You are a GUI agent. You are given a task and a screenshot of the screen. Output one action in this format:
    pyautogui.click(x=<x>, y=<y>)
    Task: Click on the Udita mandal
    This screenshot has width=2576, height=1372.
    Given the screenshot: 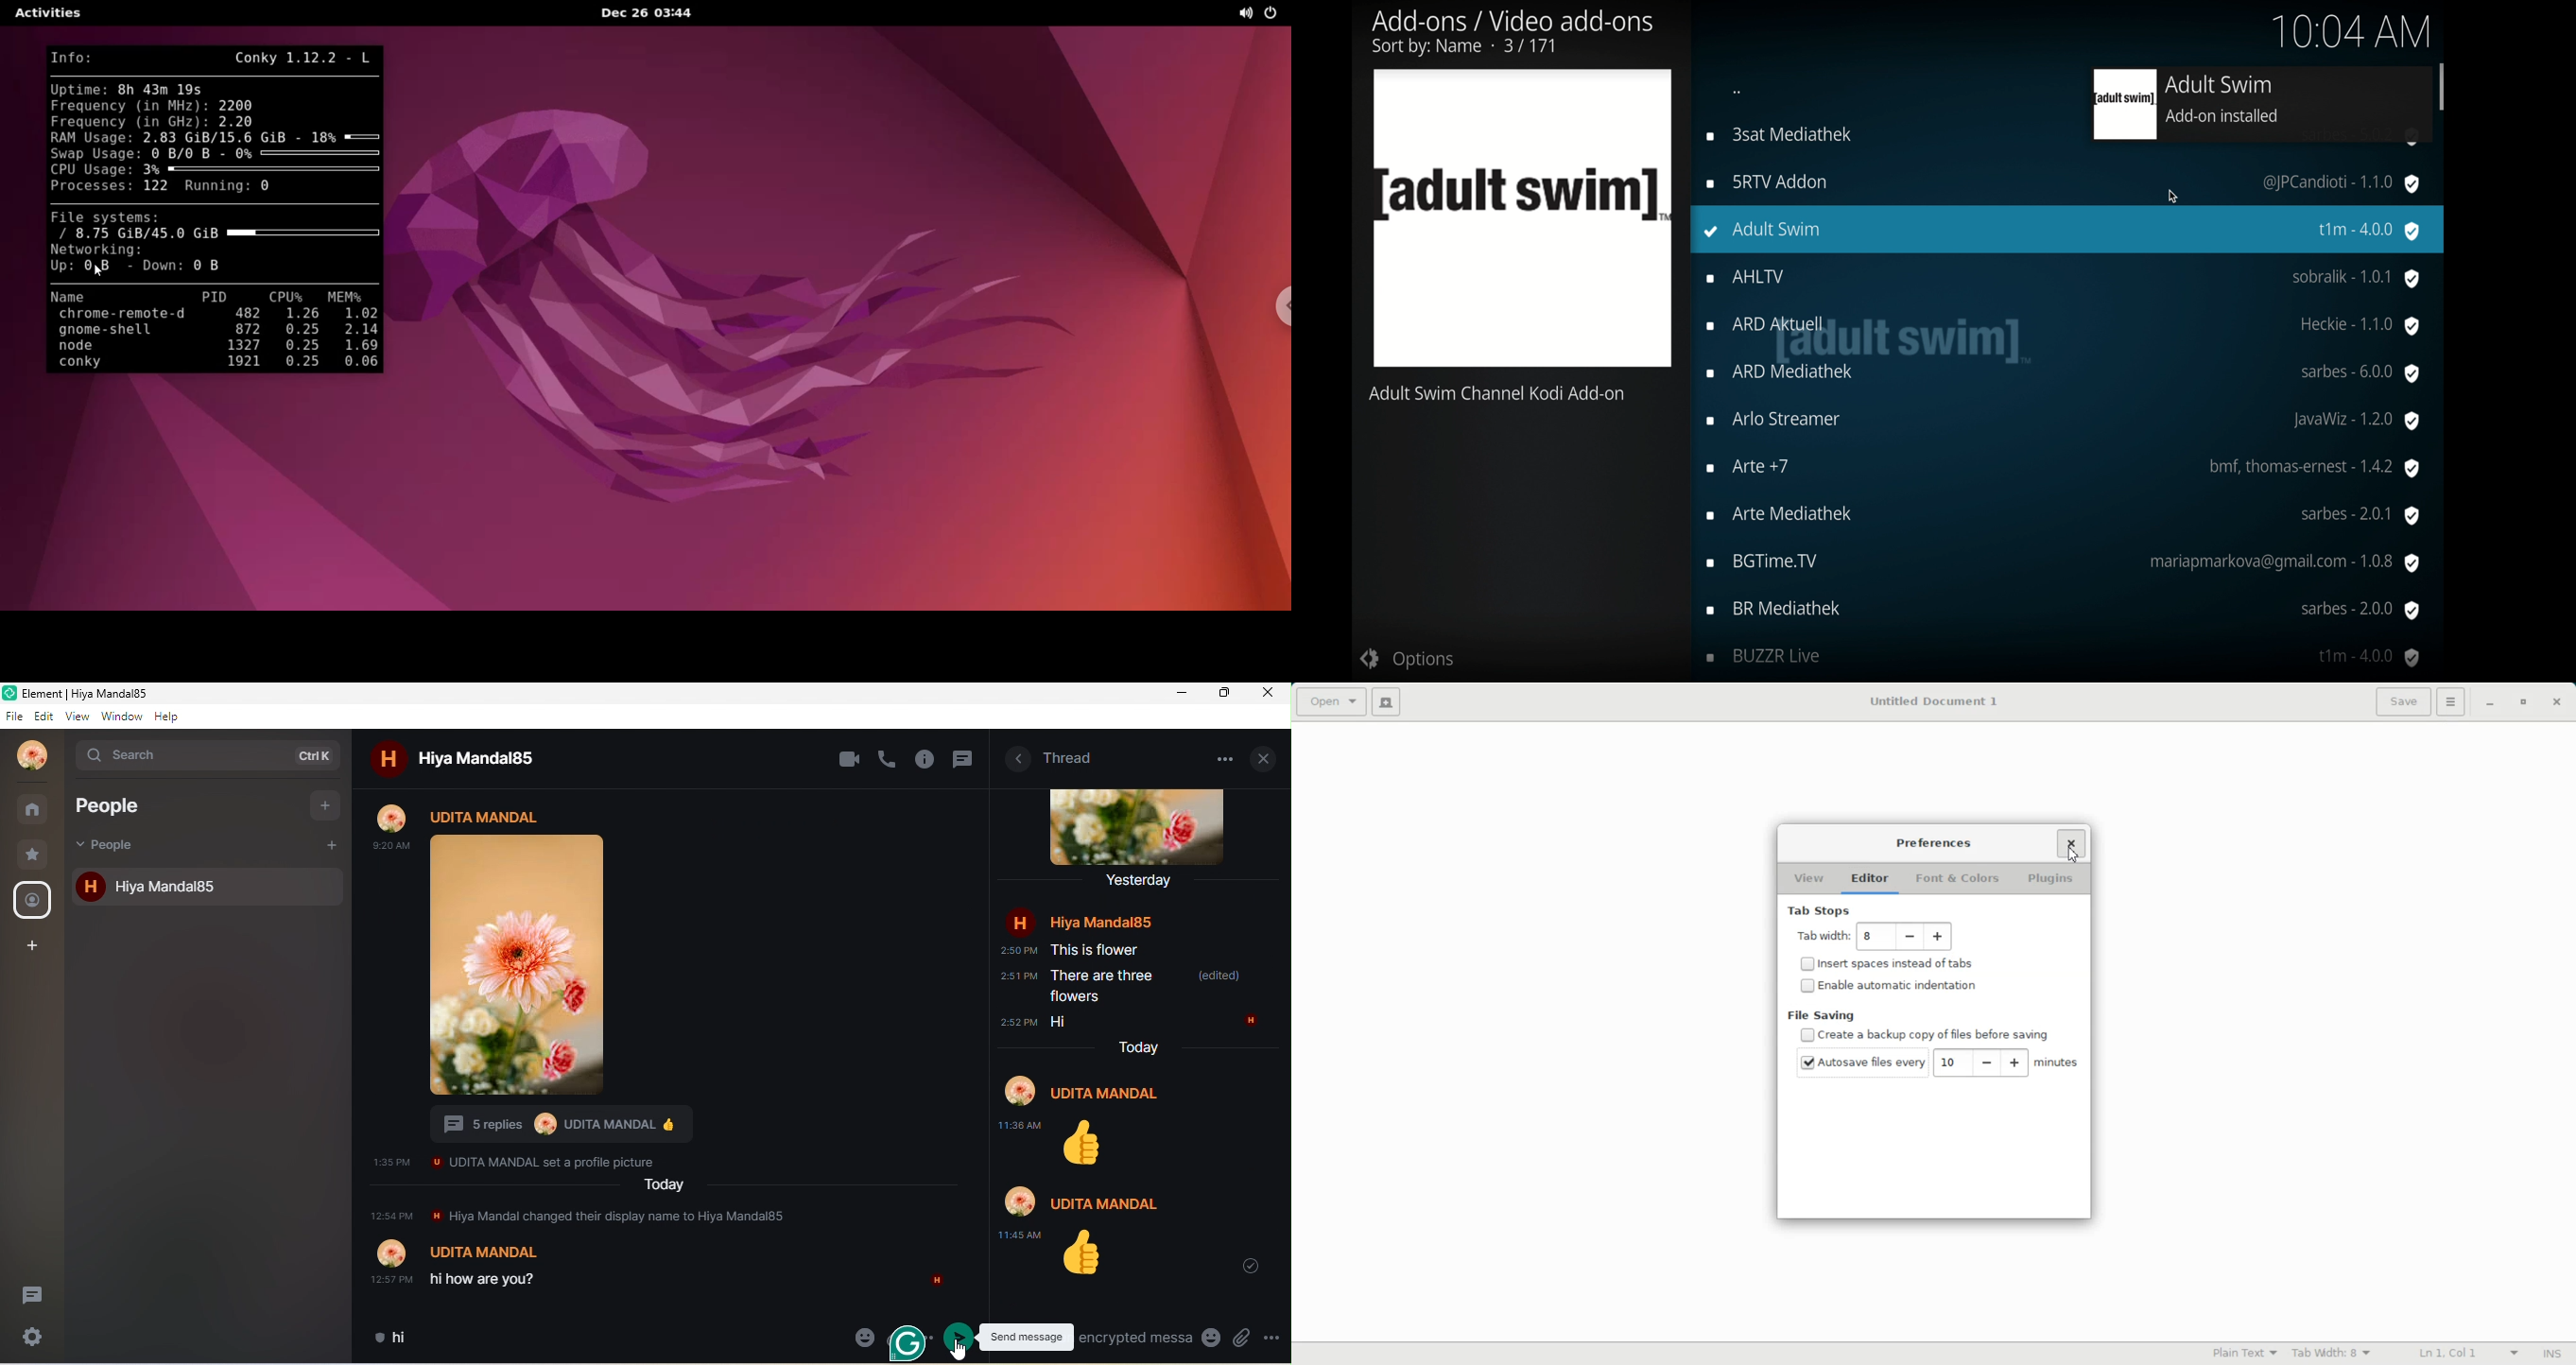 What is the action you would take?
    pyautogui.click(x=488, y=817)
    